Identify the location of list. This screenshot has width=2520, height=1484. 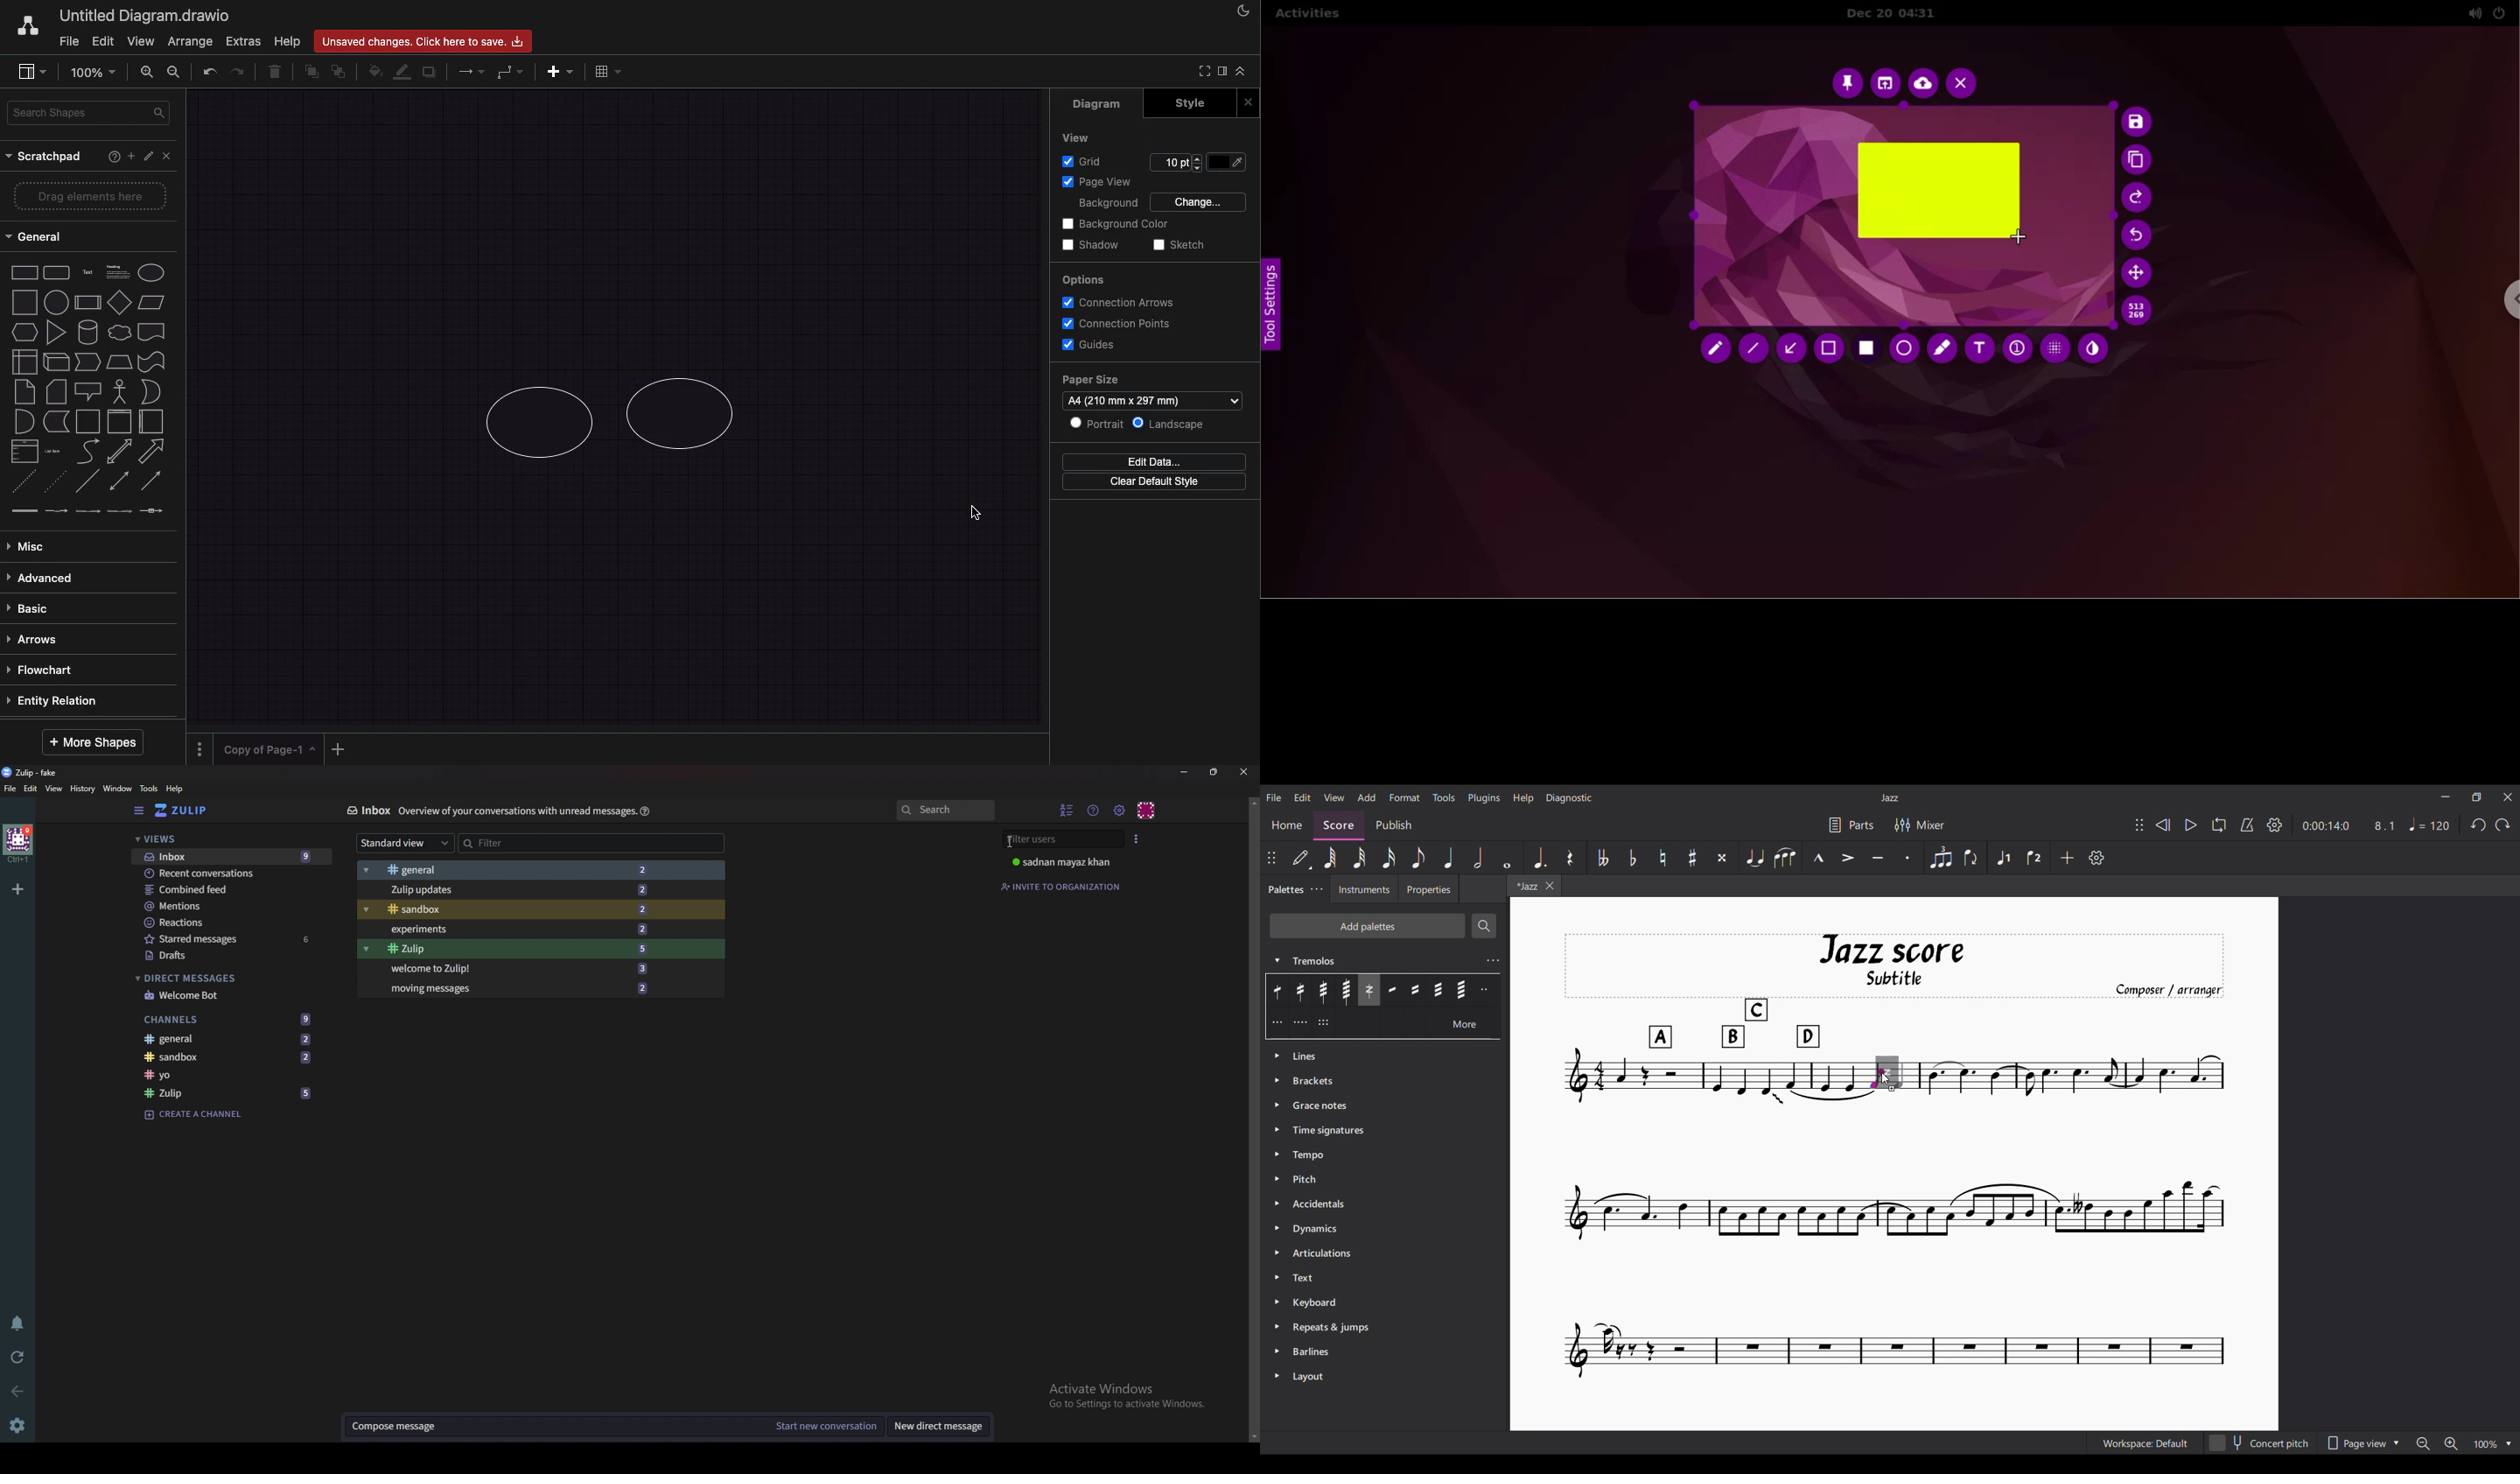
(24, 452).